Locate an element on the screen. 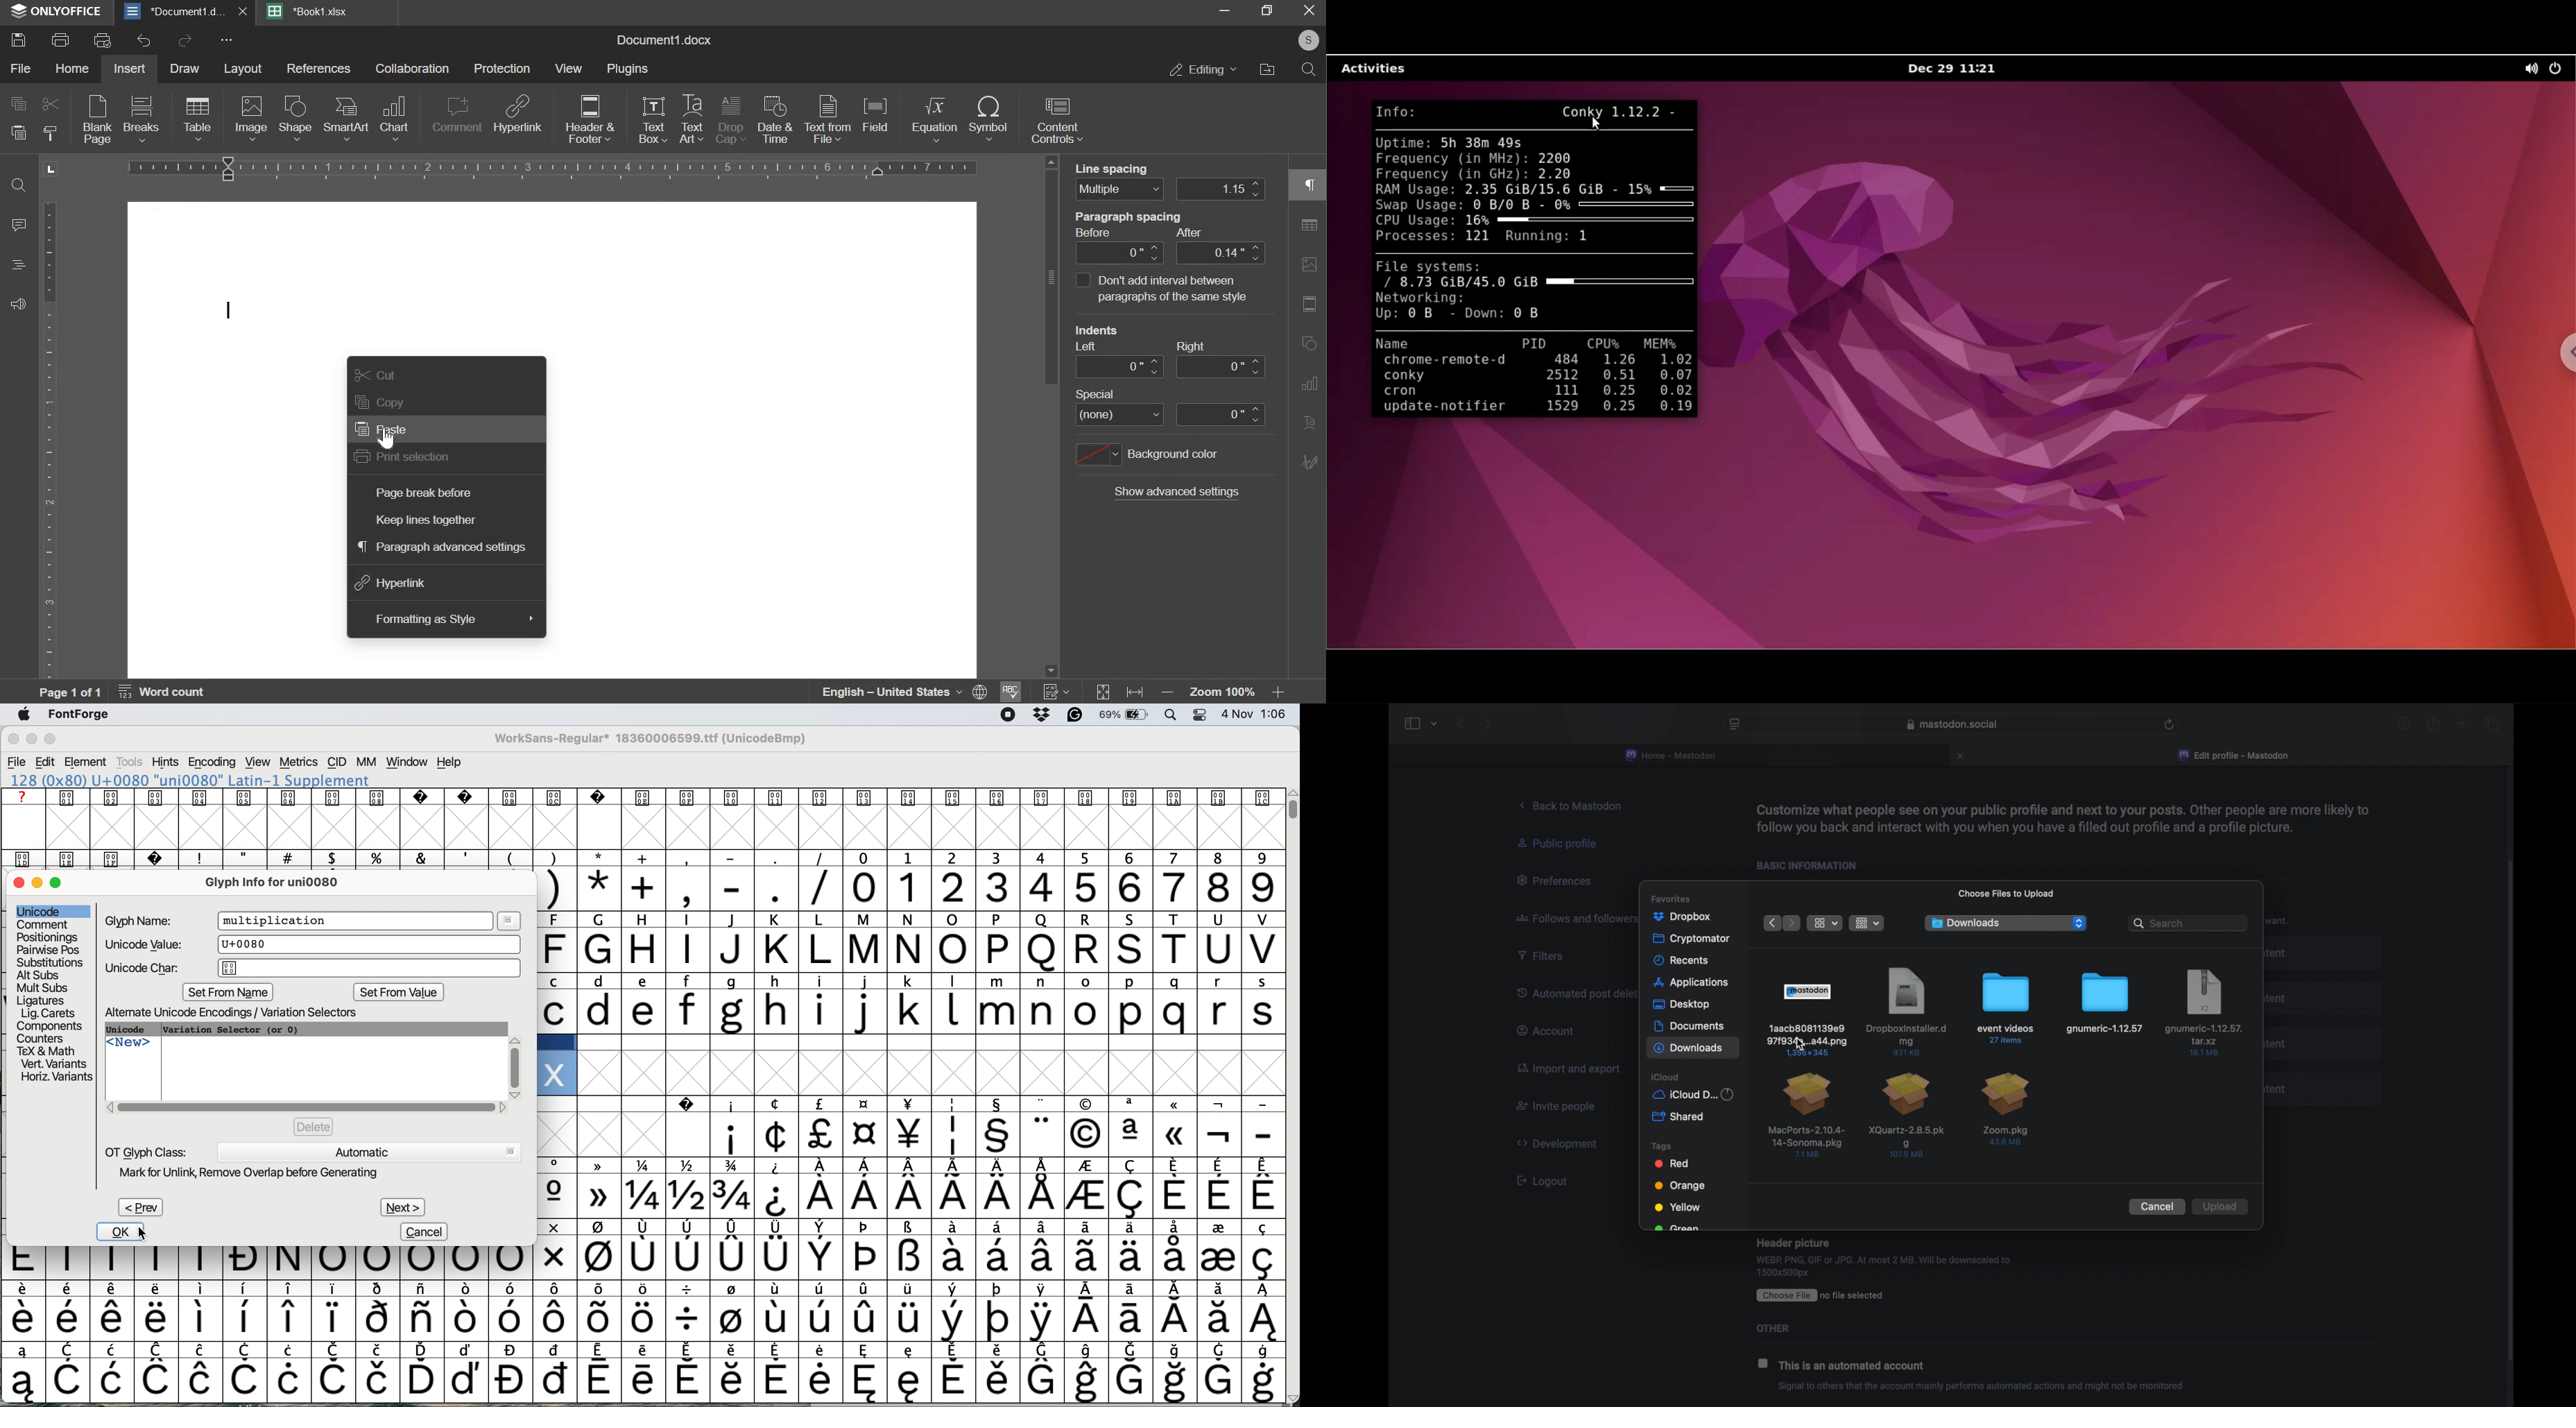  date & time is located at coordinates (776, 121).